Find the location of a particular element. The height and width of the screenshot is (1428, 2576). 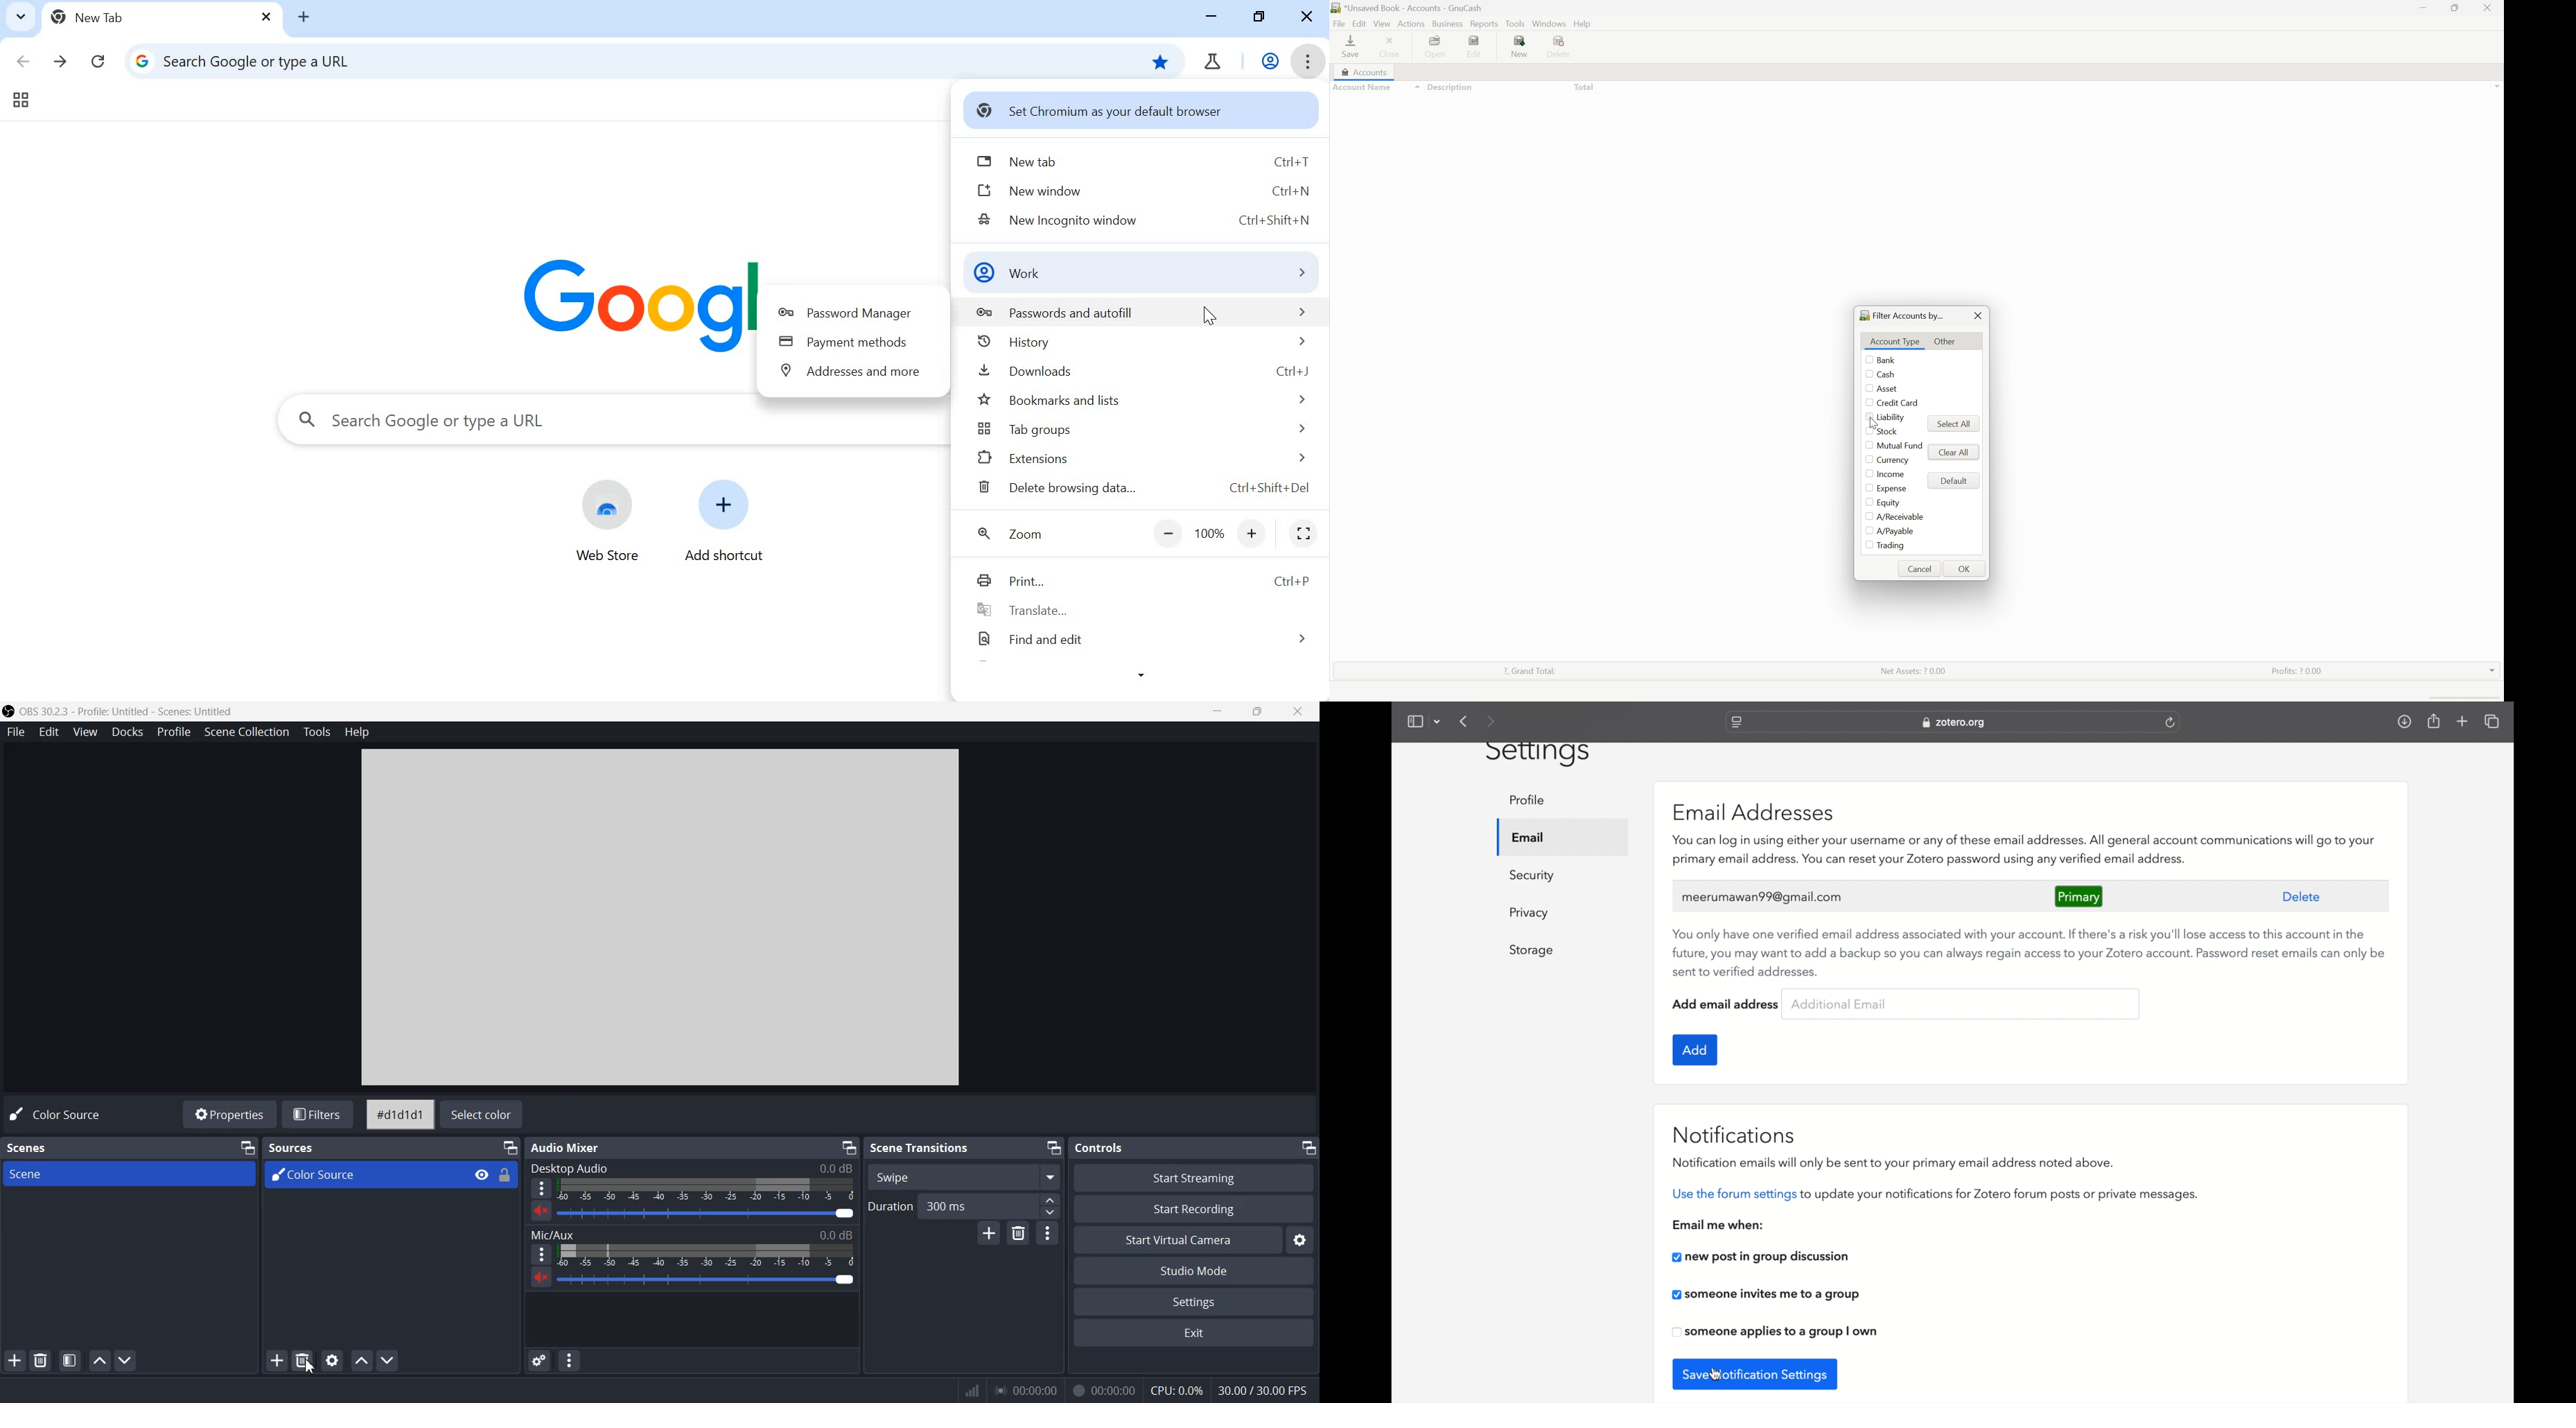

add email address is located at coordinates (1722, 1004).